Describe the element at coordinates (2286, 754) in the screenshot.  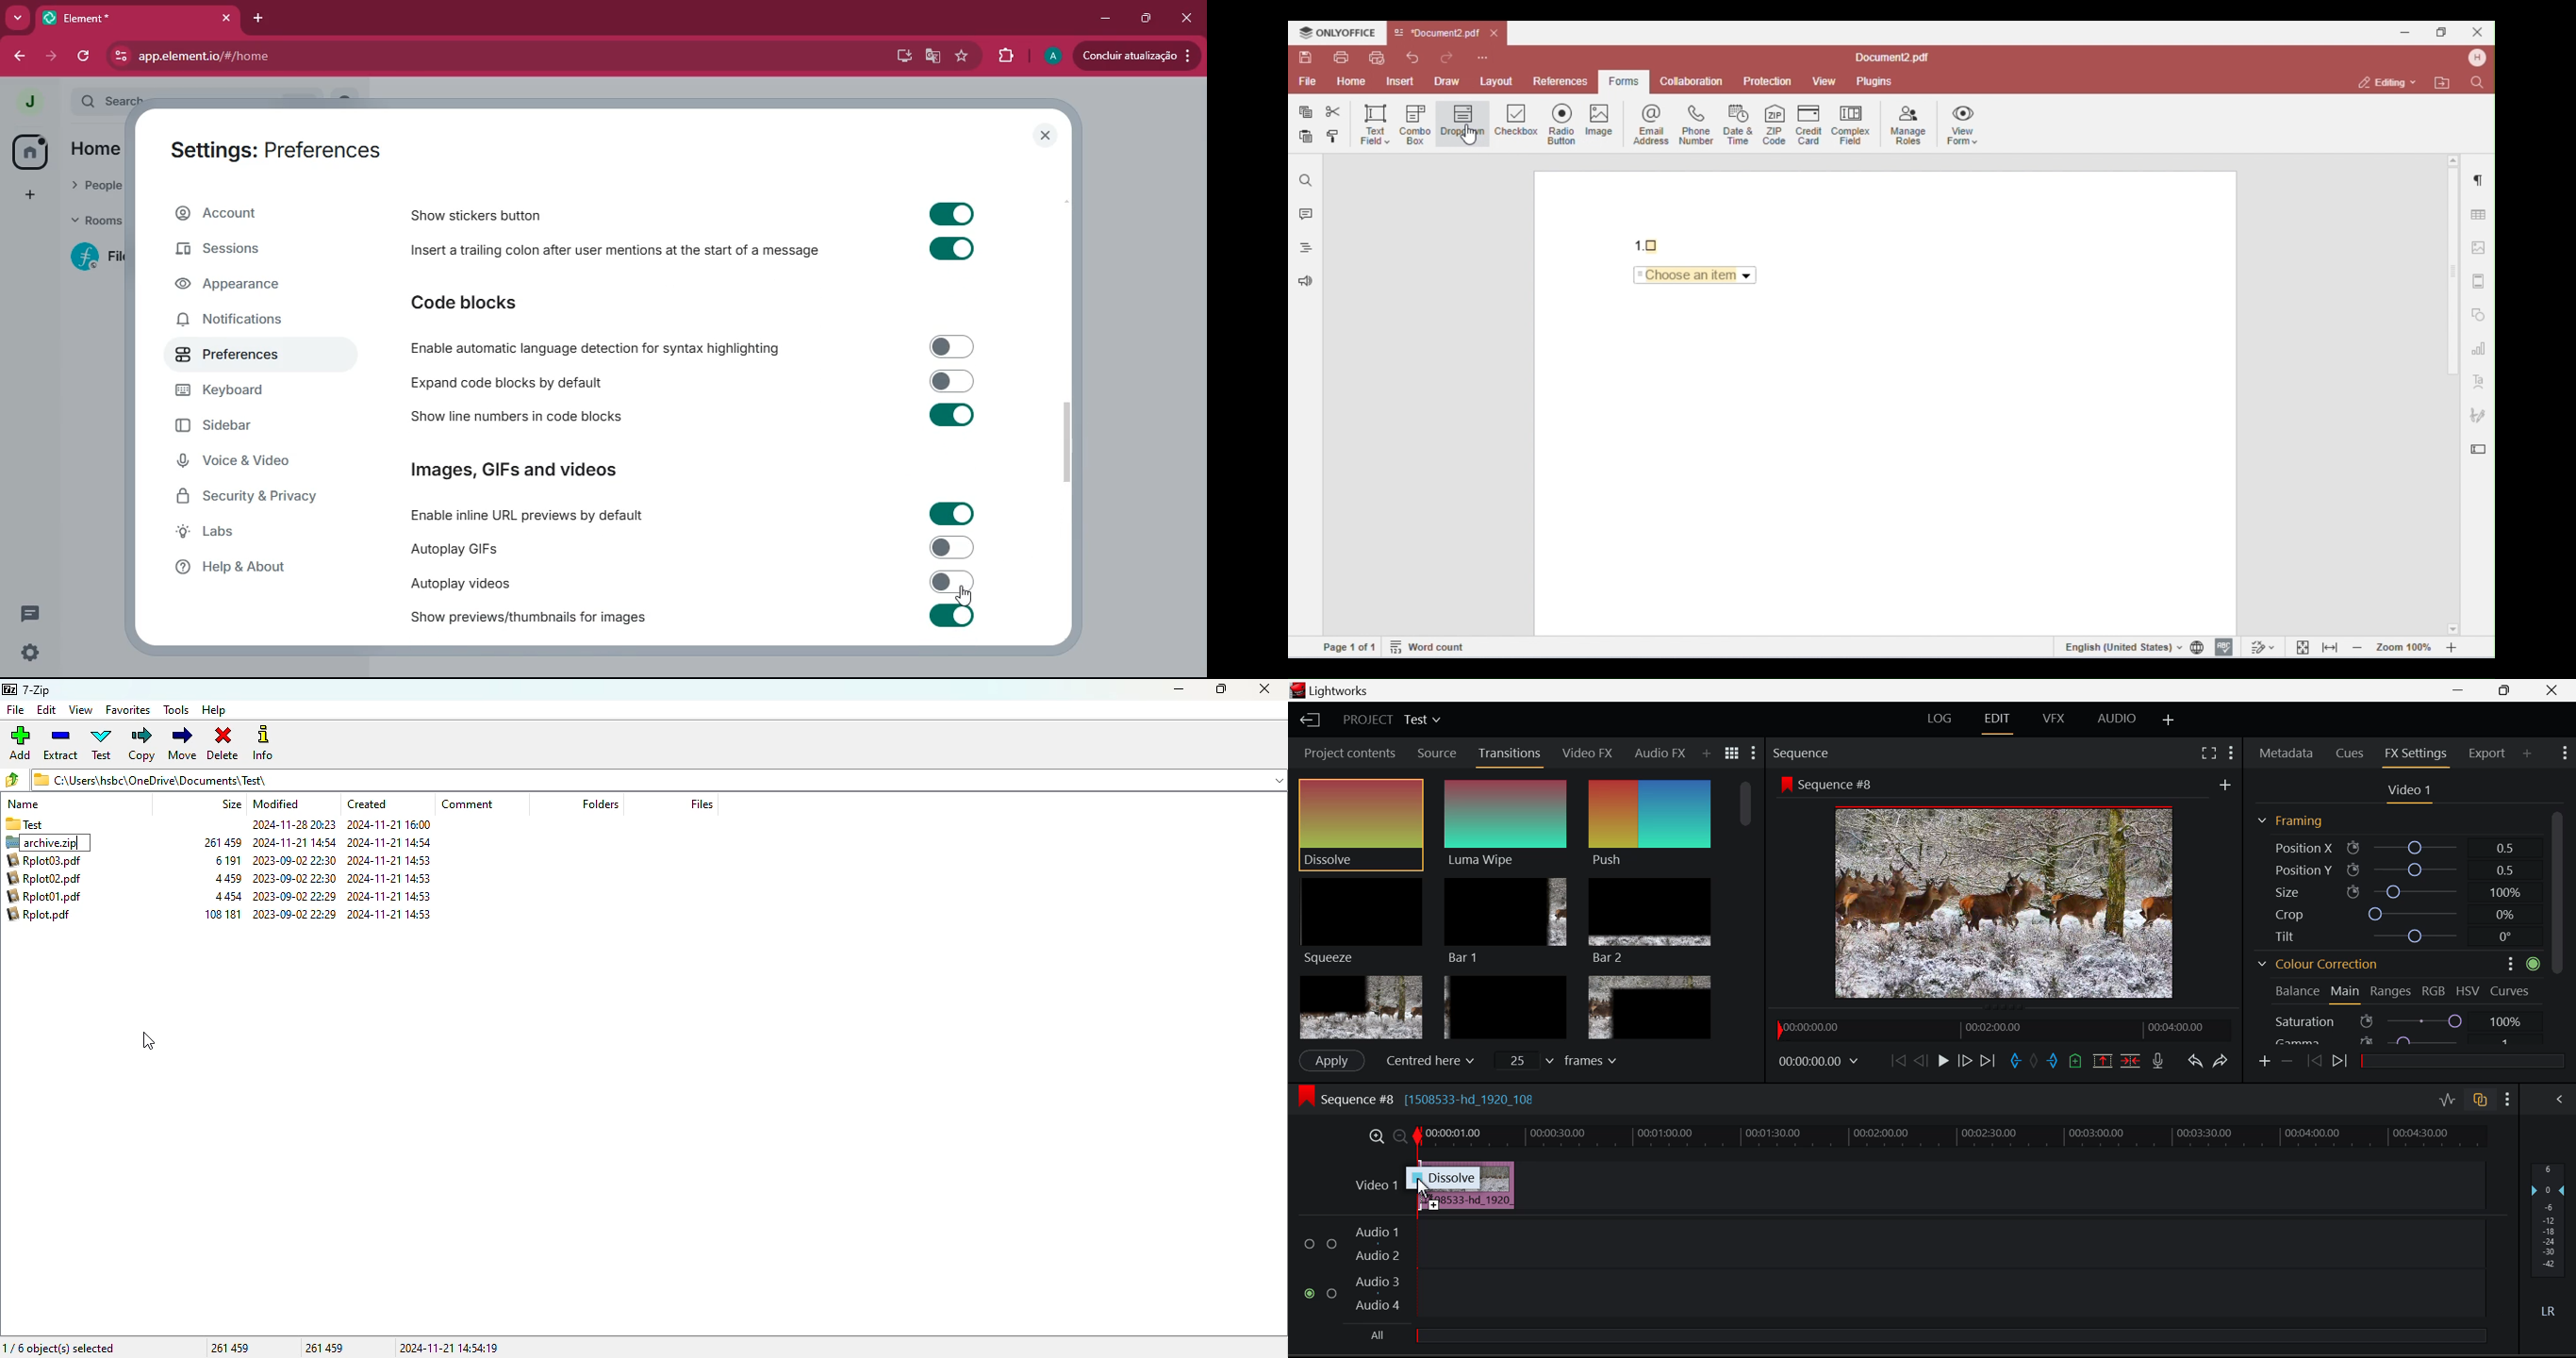
I see `Metadata` at that location.